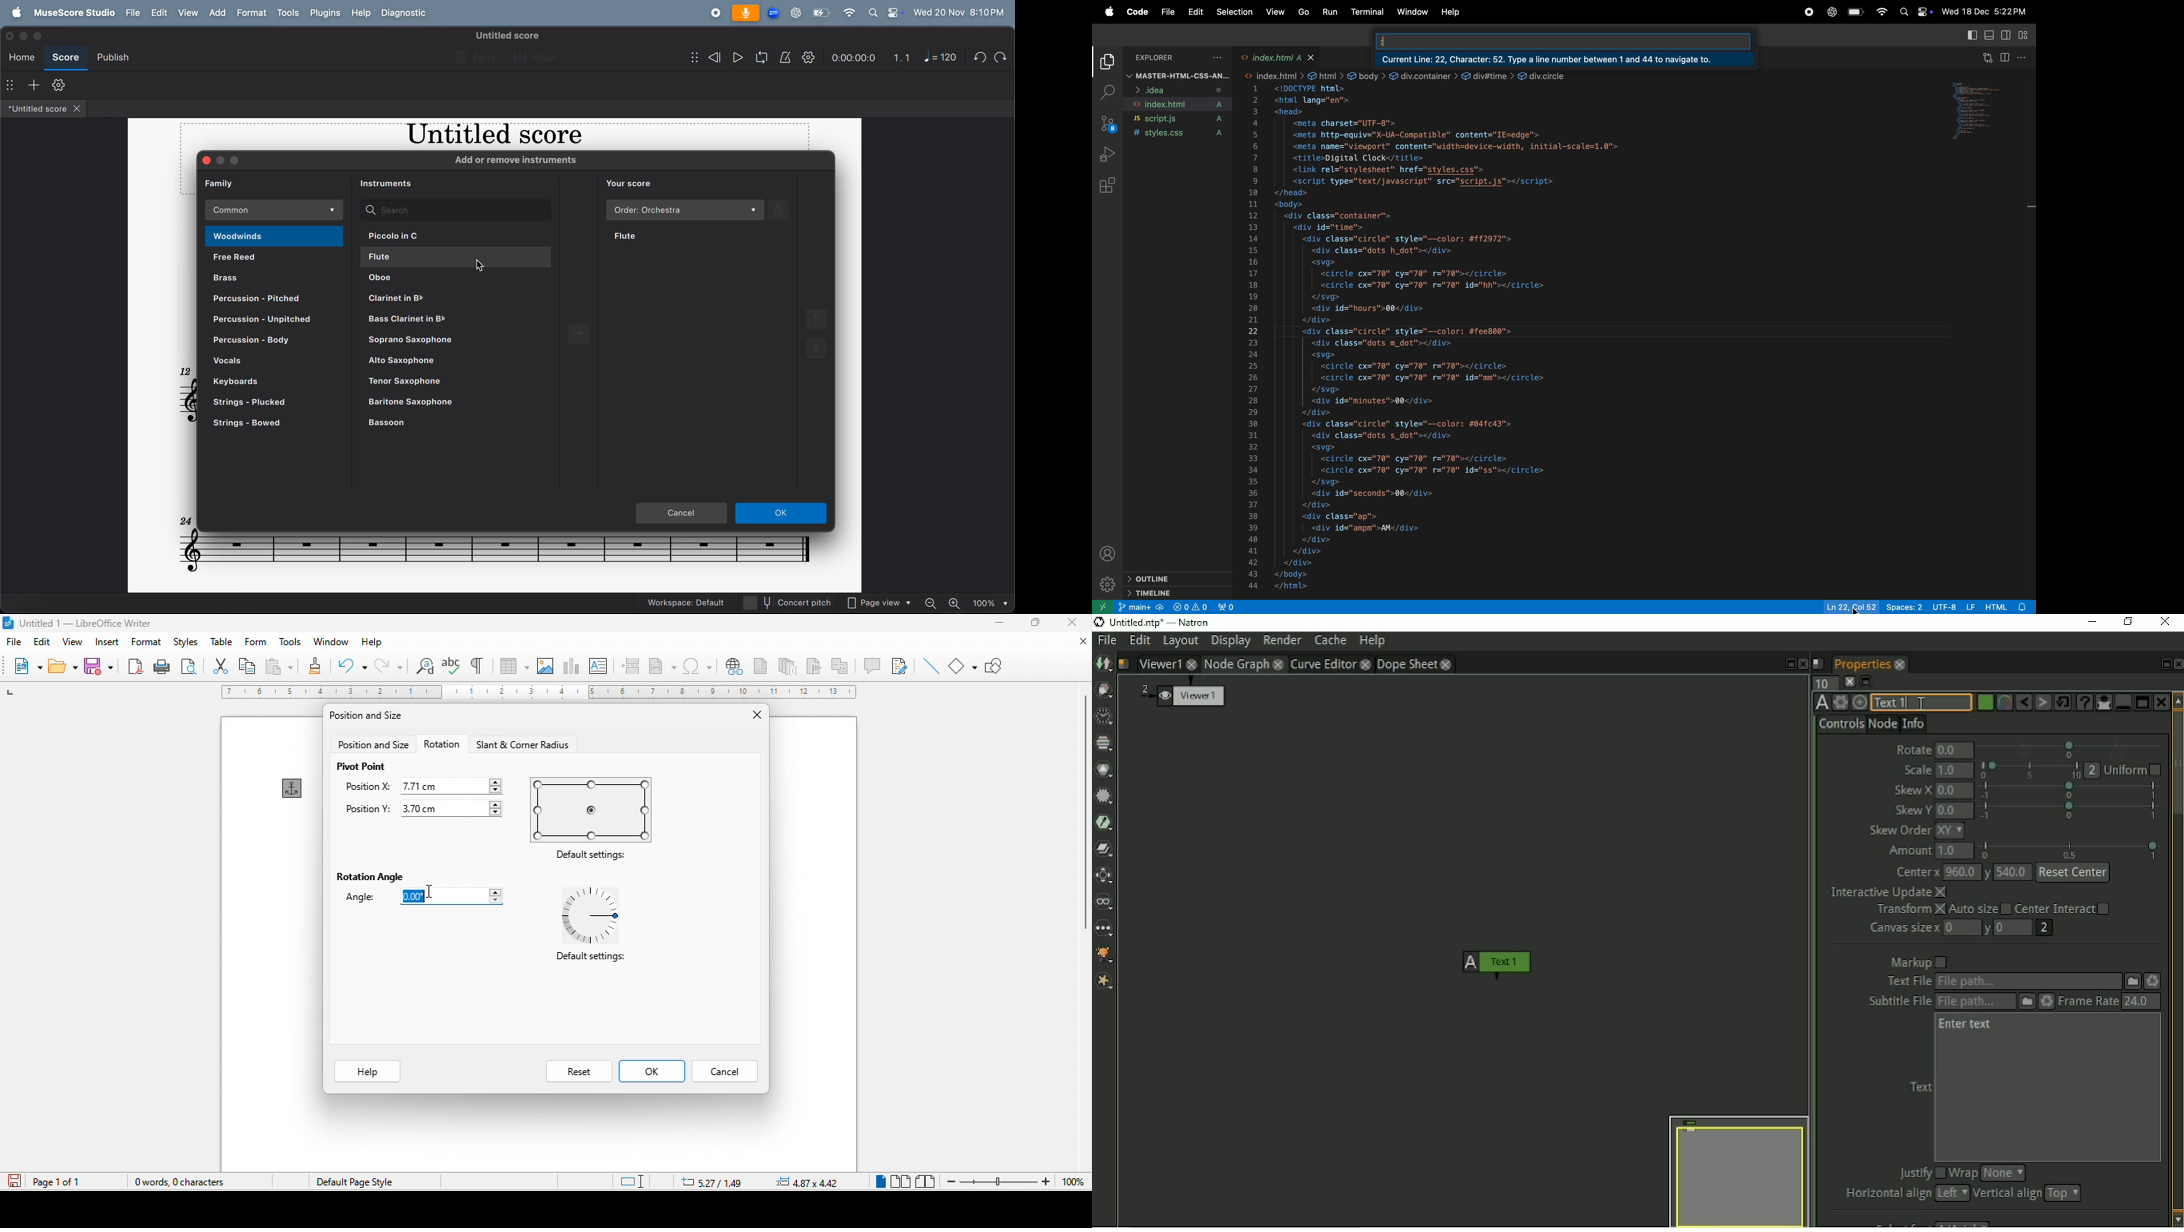 The image size is (2184, 1232). What do you see at coordinates (186, 643) in the screenshot?
I see `styles` at bounding box center [186, 643].